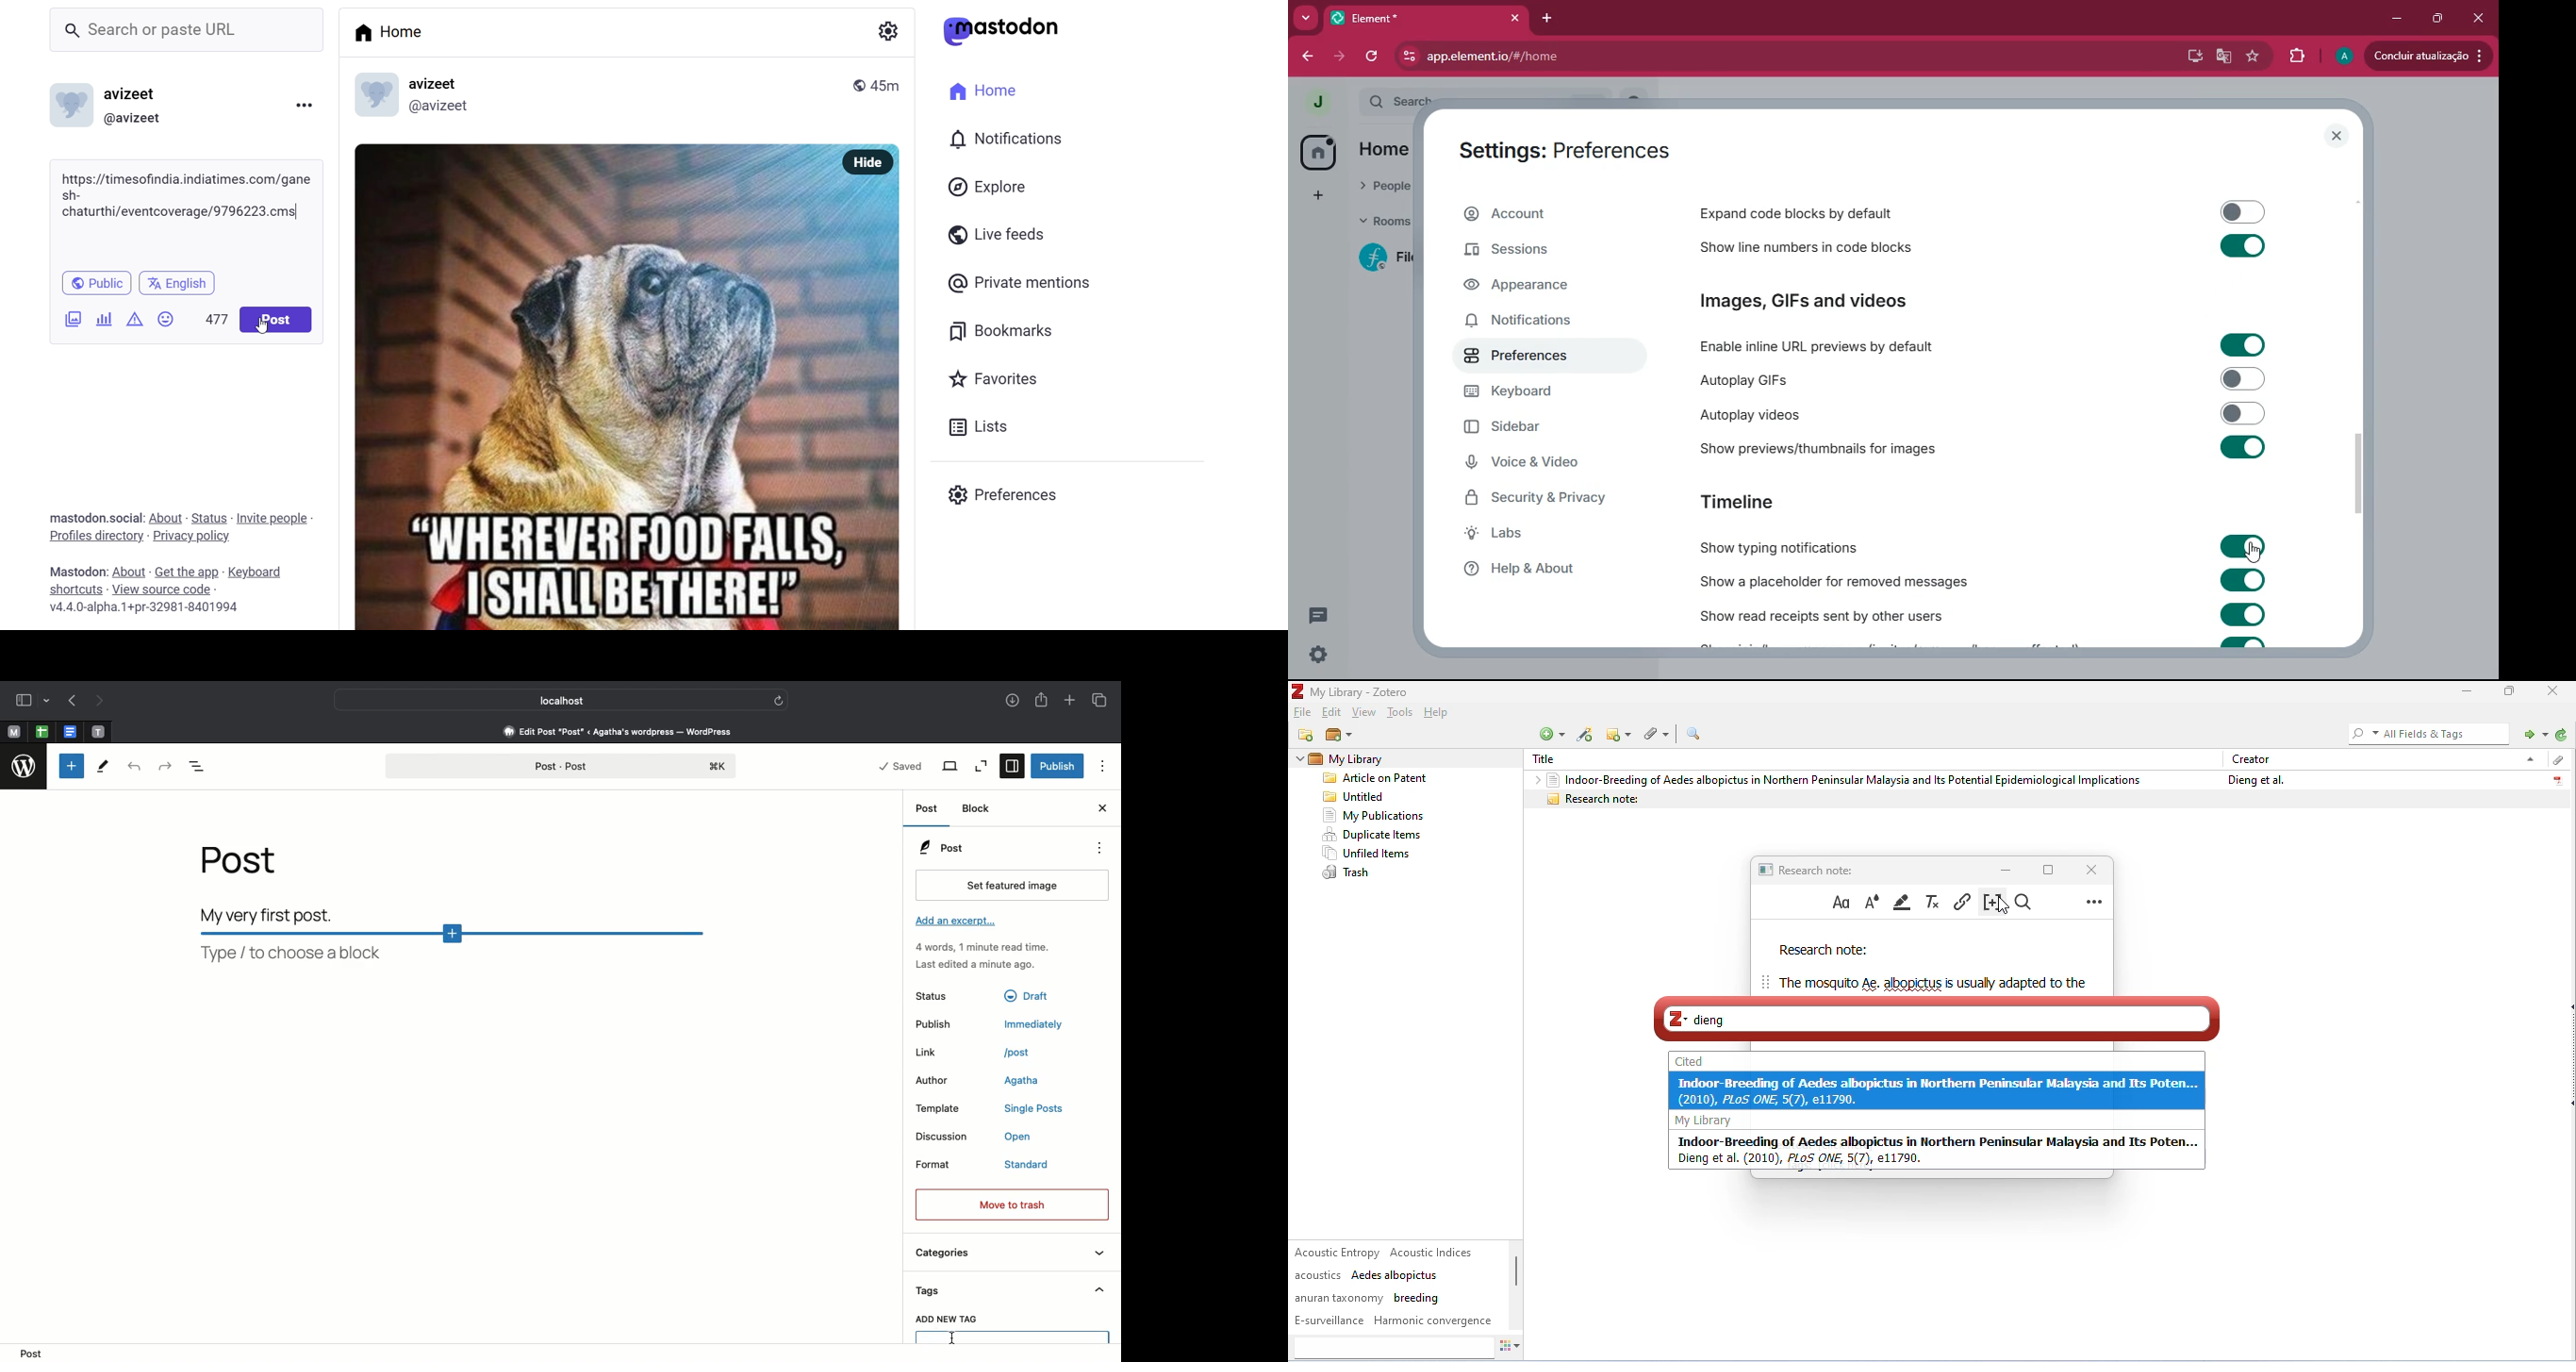 The height and width of the screenshot is (1372, 2576). What do you see at coordinates (287, 911) in the screenshot?
I see `Body` at bounding box center [287, 911].